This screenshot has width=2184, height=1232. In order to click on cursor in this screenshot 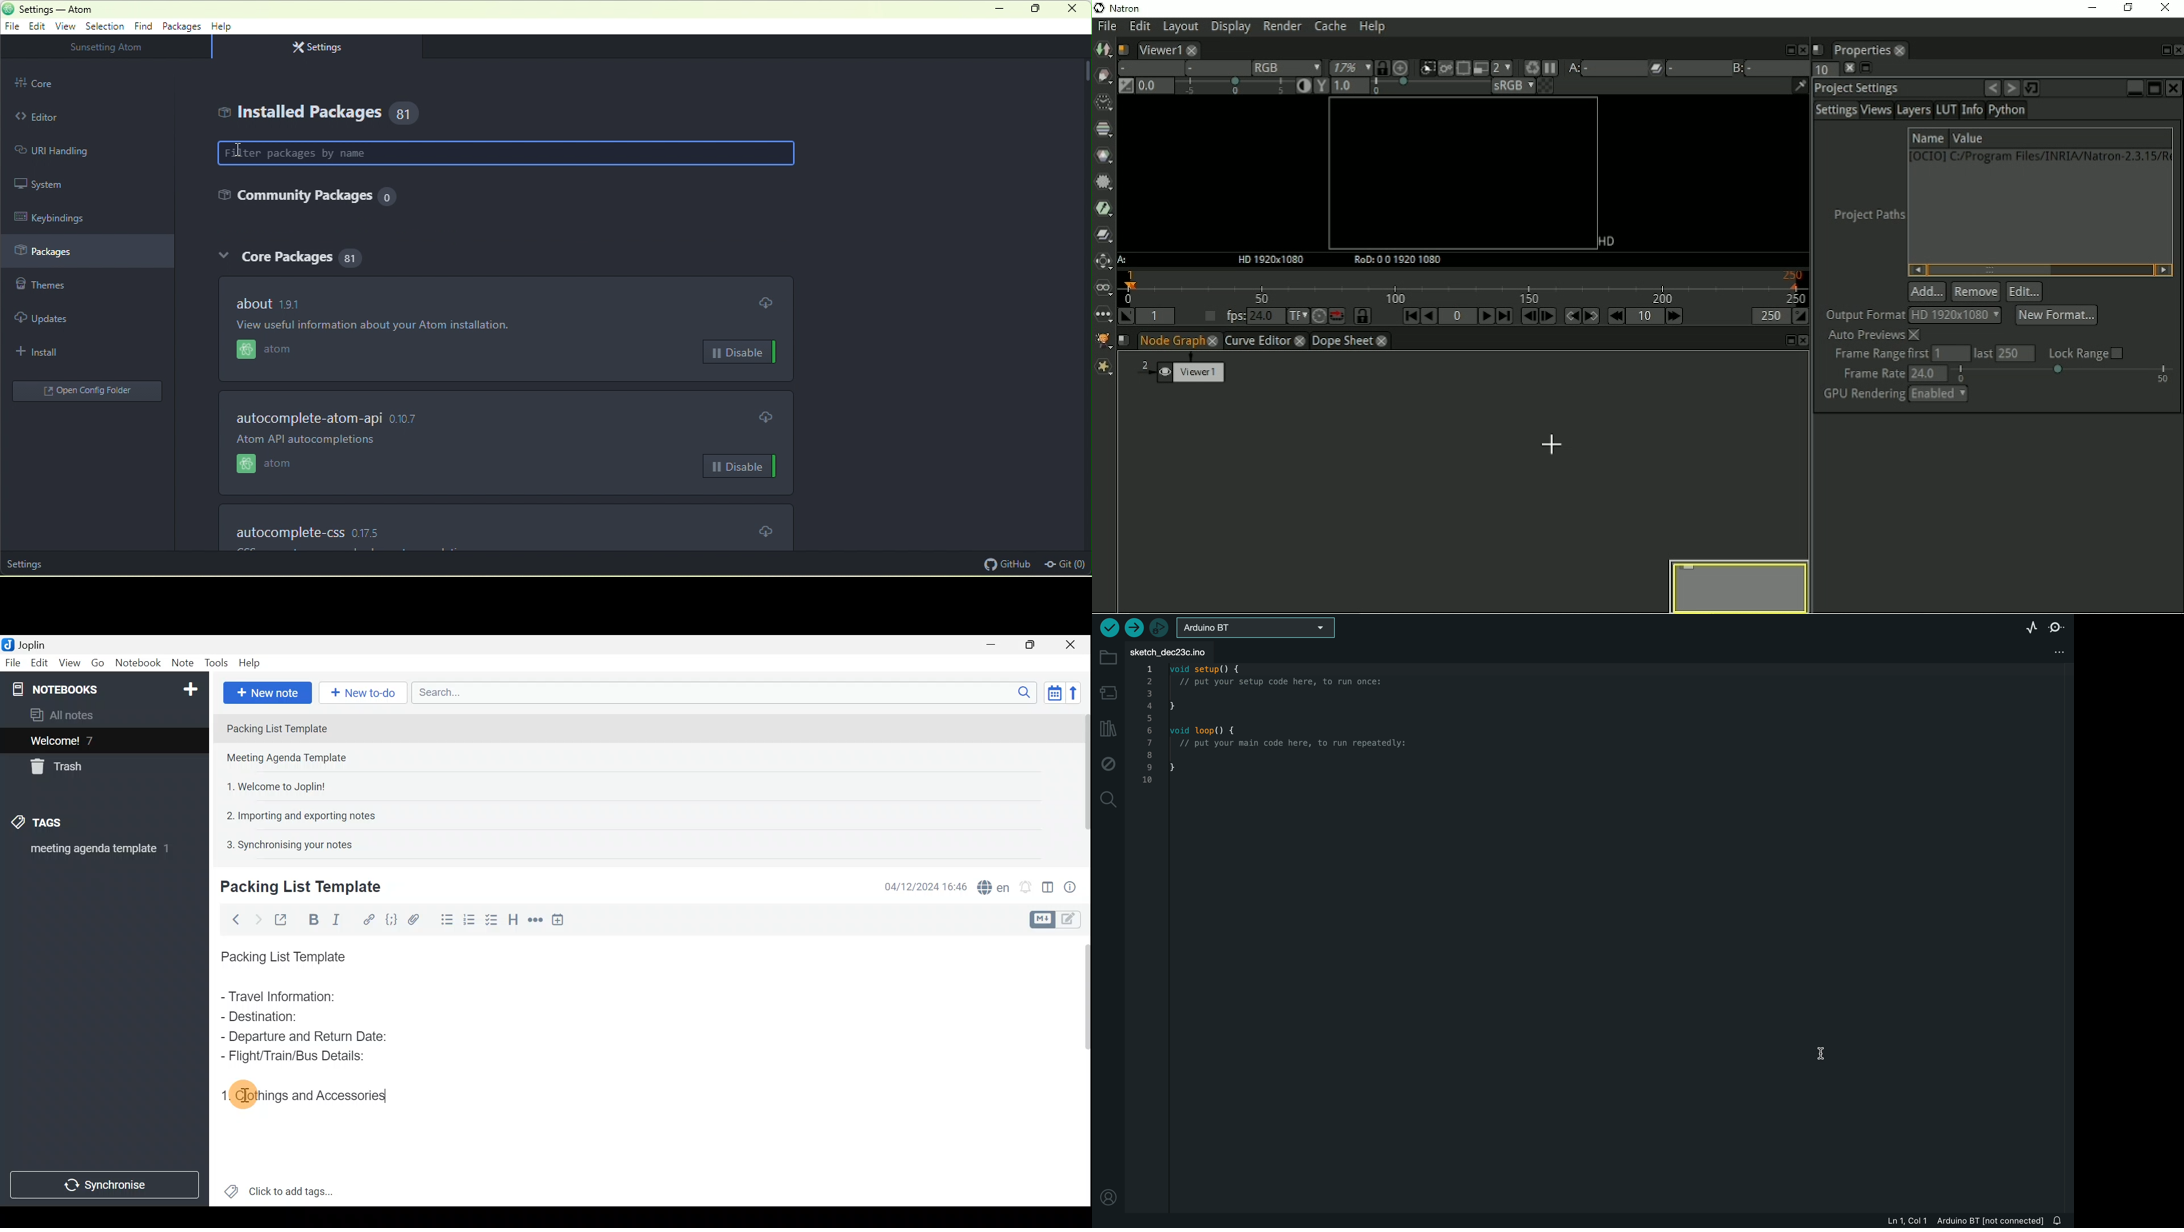, I will do `click(246, 1097)`.